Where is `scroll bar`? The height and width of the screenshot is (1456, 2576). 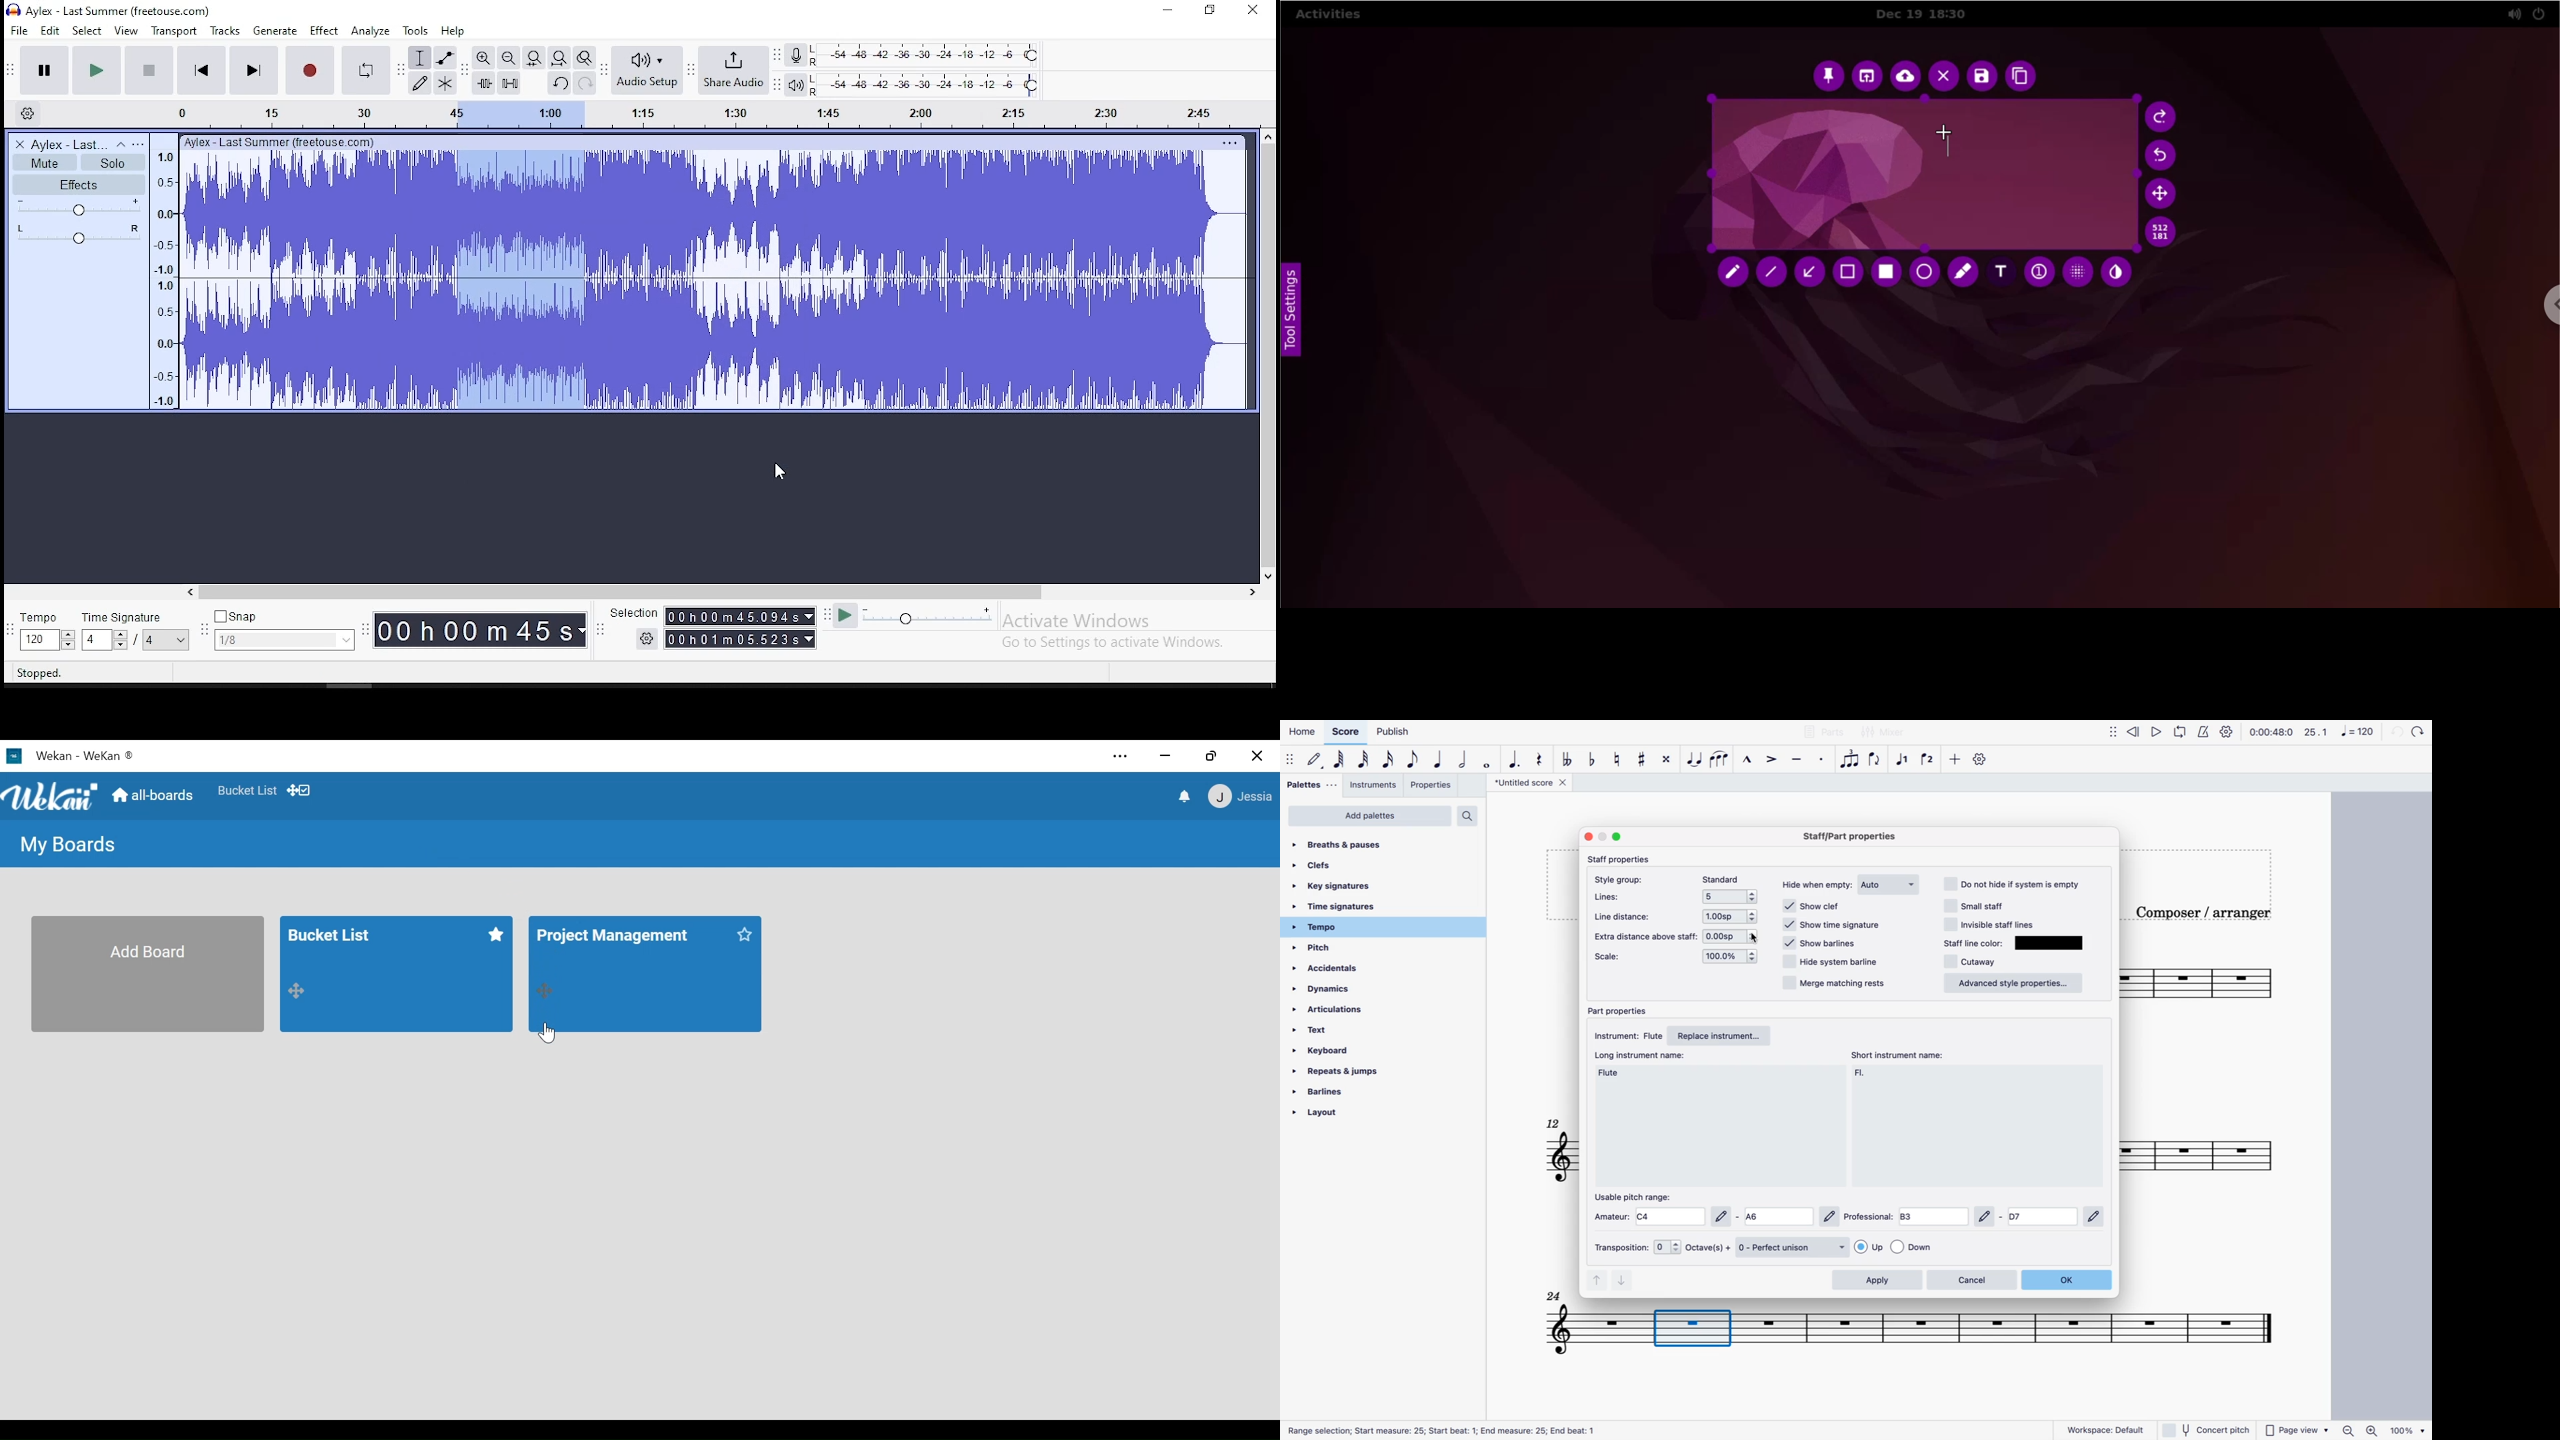 scroll bar is located at coordinates (722, 593).